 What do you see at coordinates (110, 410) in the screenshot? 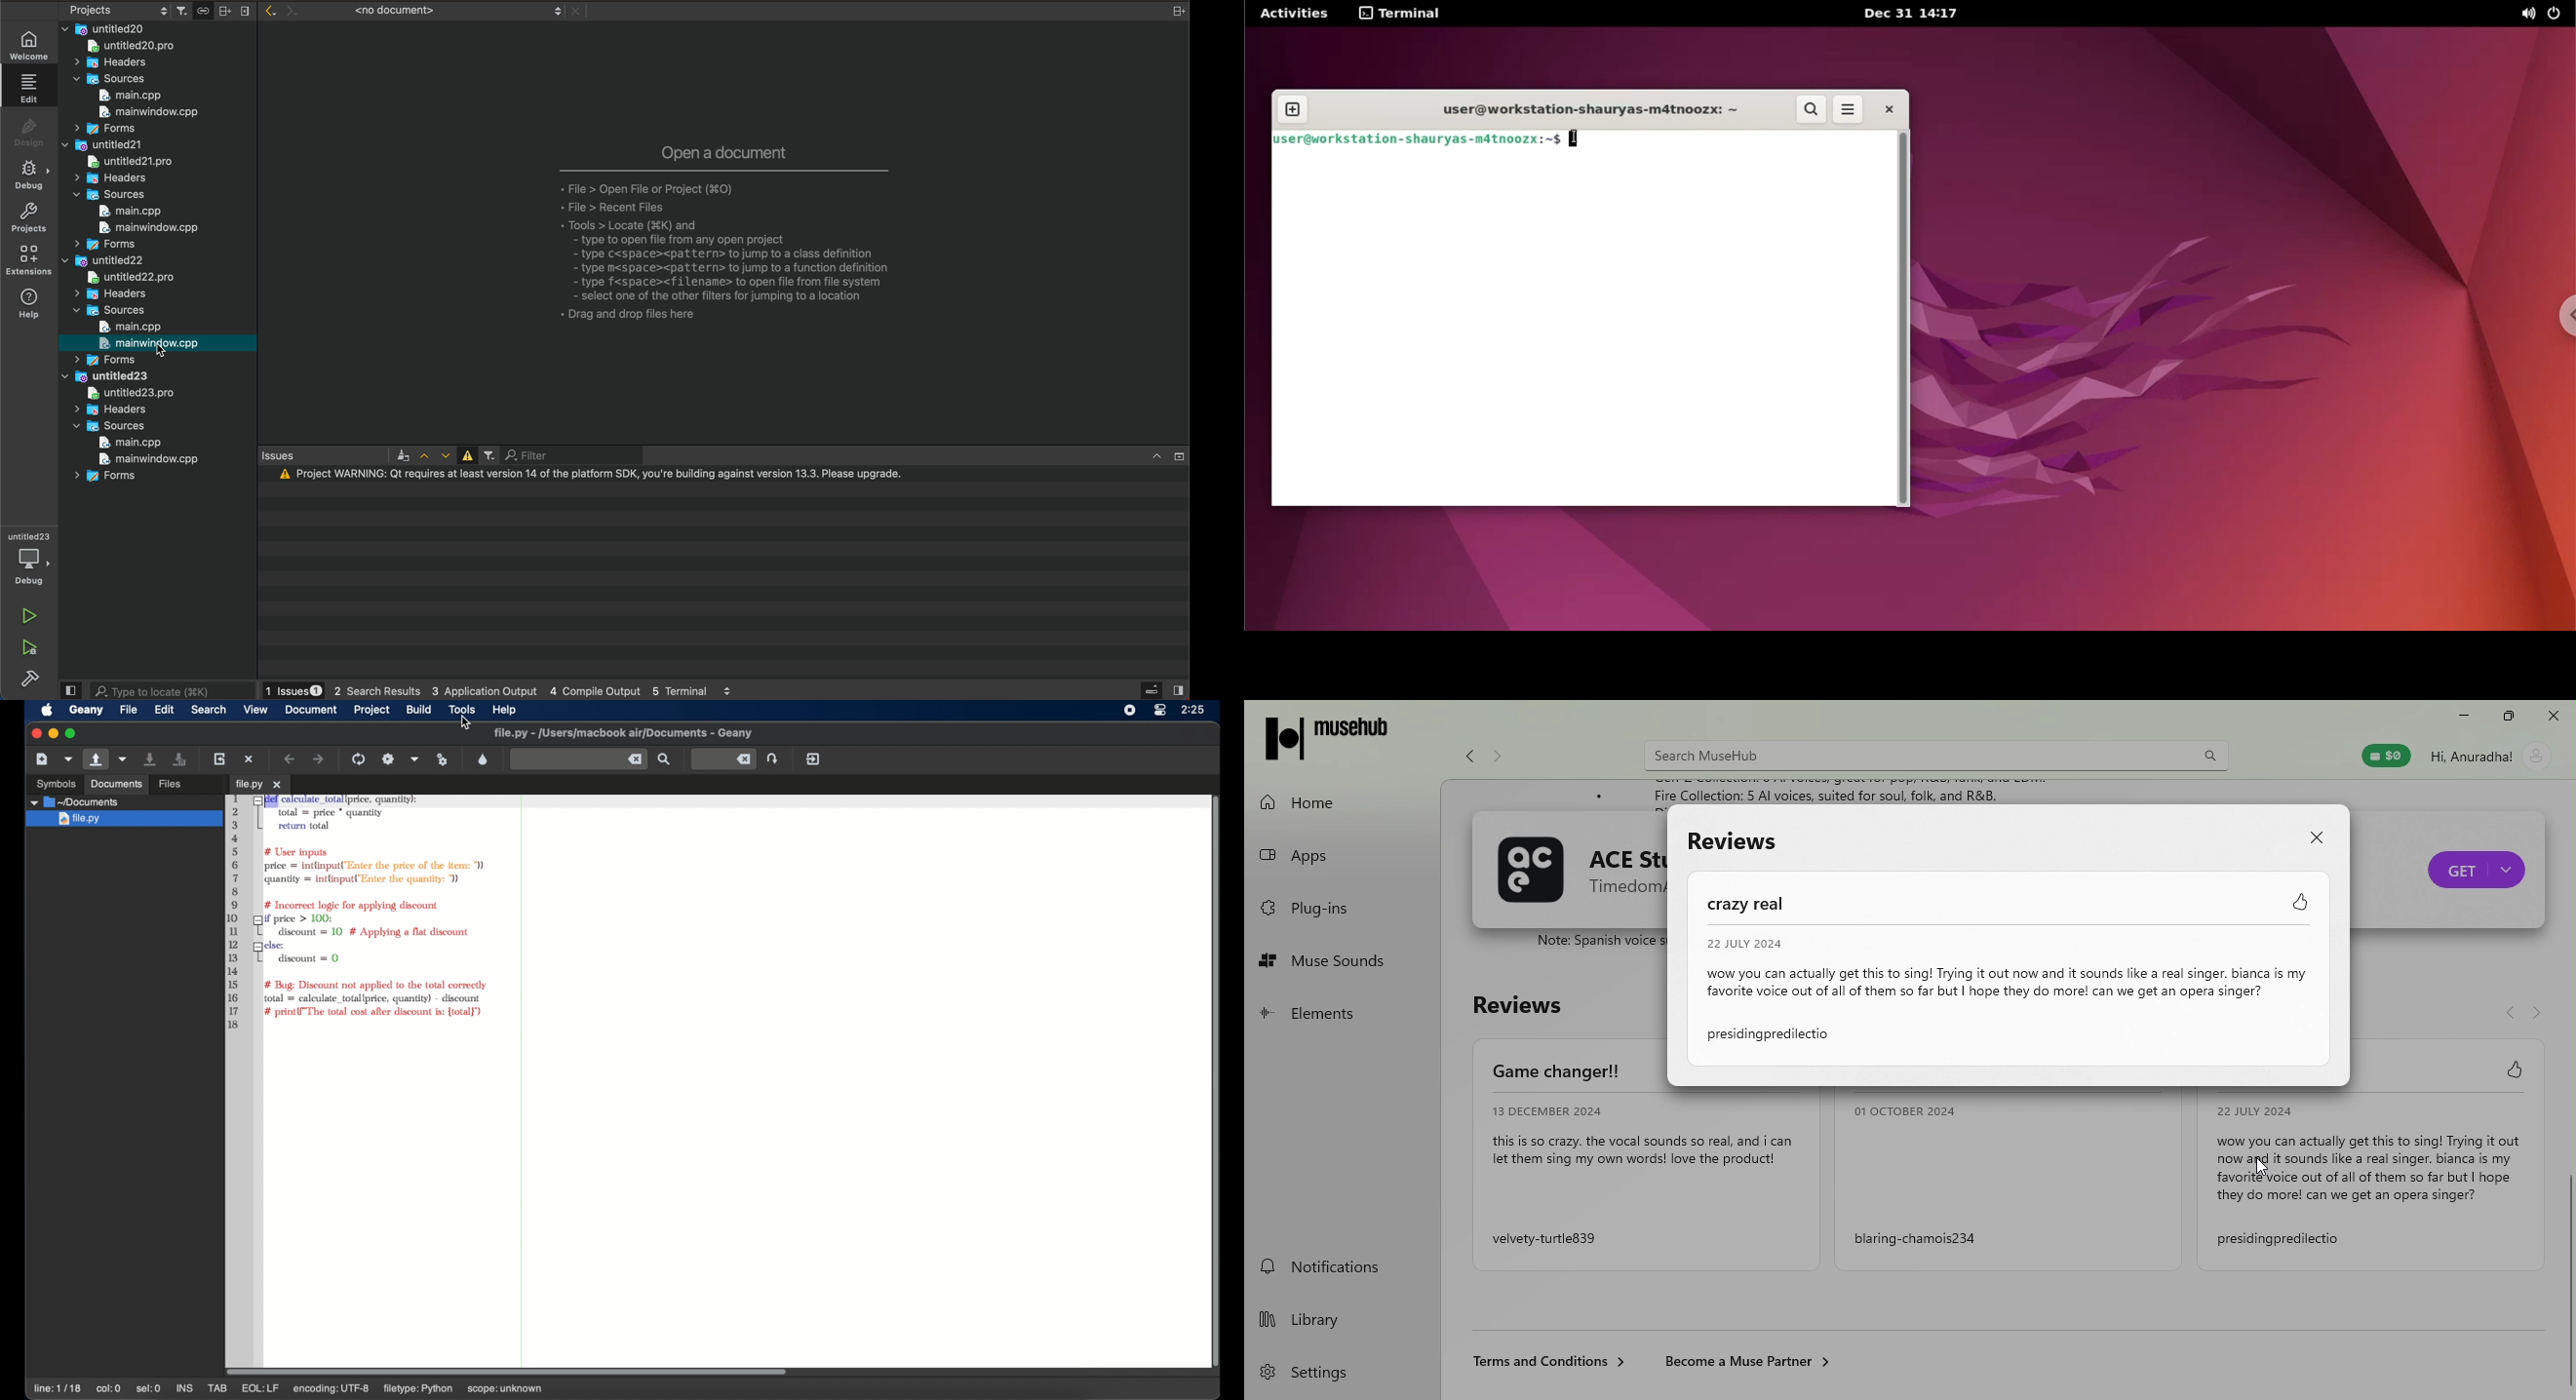
I see `headers` at bounding box center [110, 410].